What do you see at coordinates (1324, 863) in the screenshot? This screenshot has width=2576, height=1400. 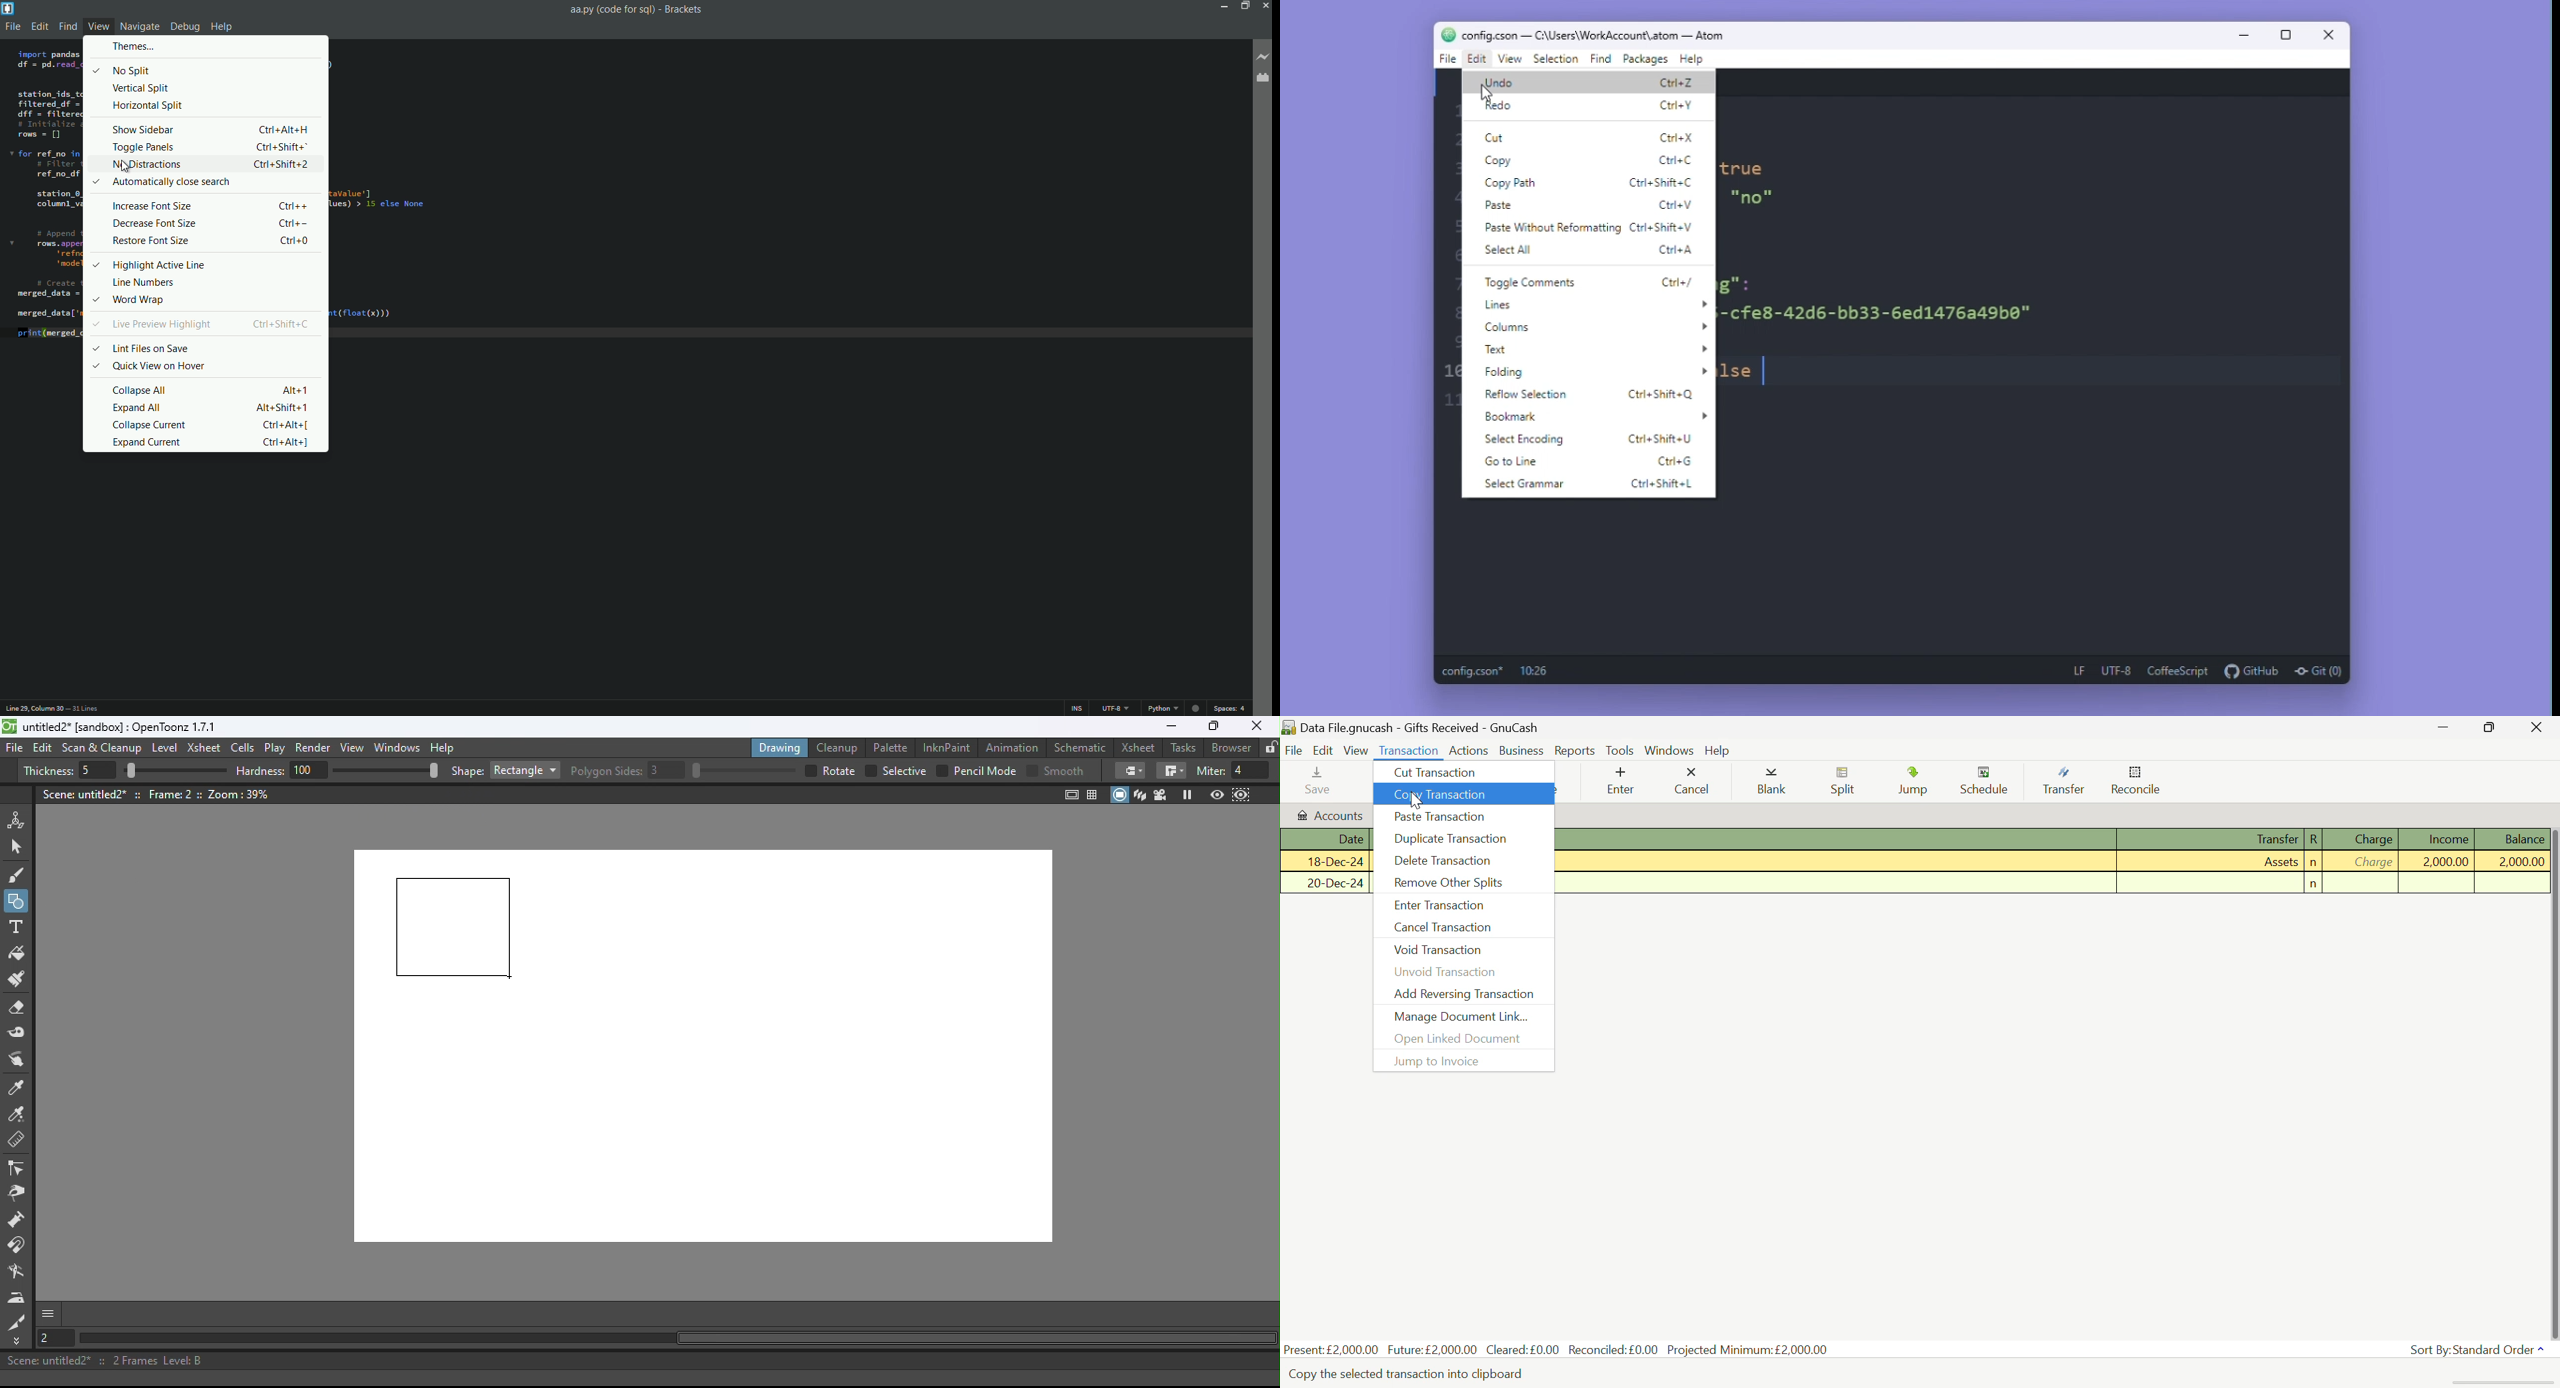 I see `Date` at bounding box center [1324, 863].